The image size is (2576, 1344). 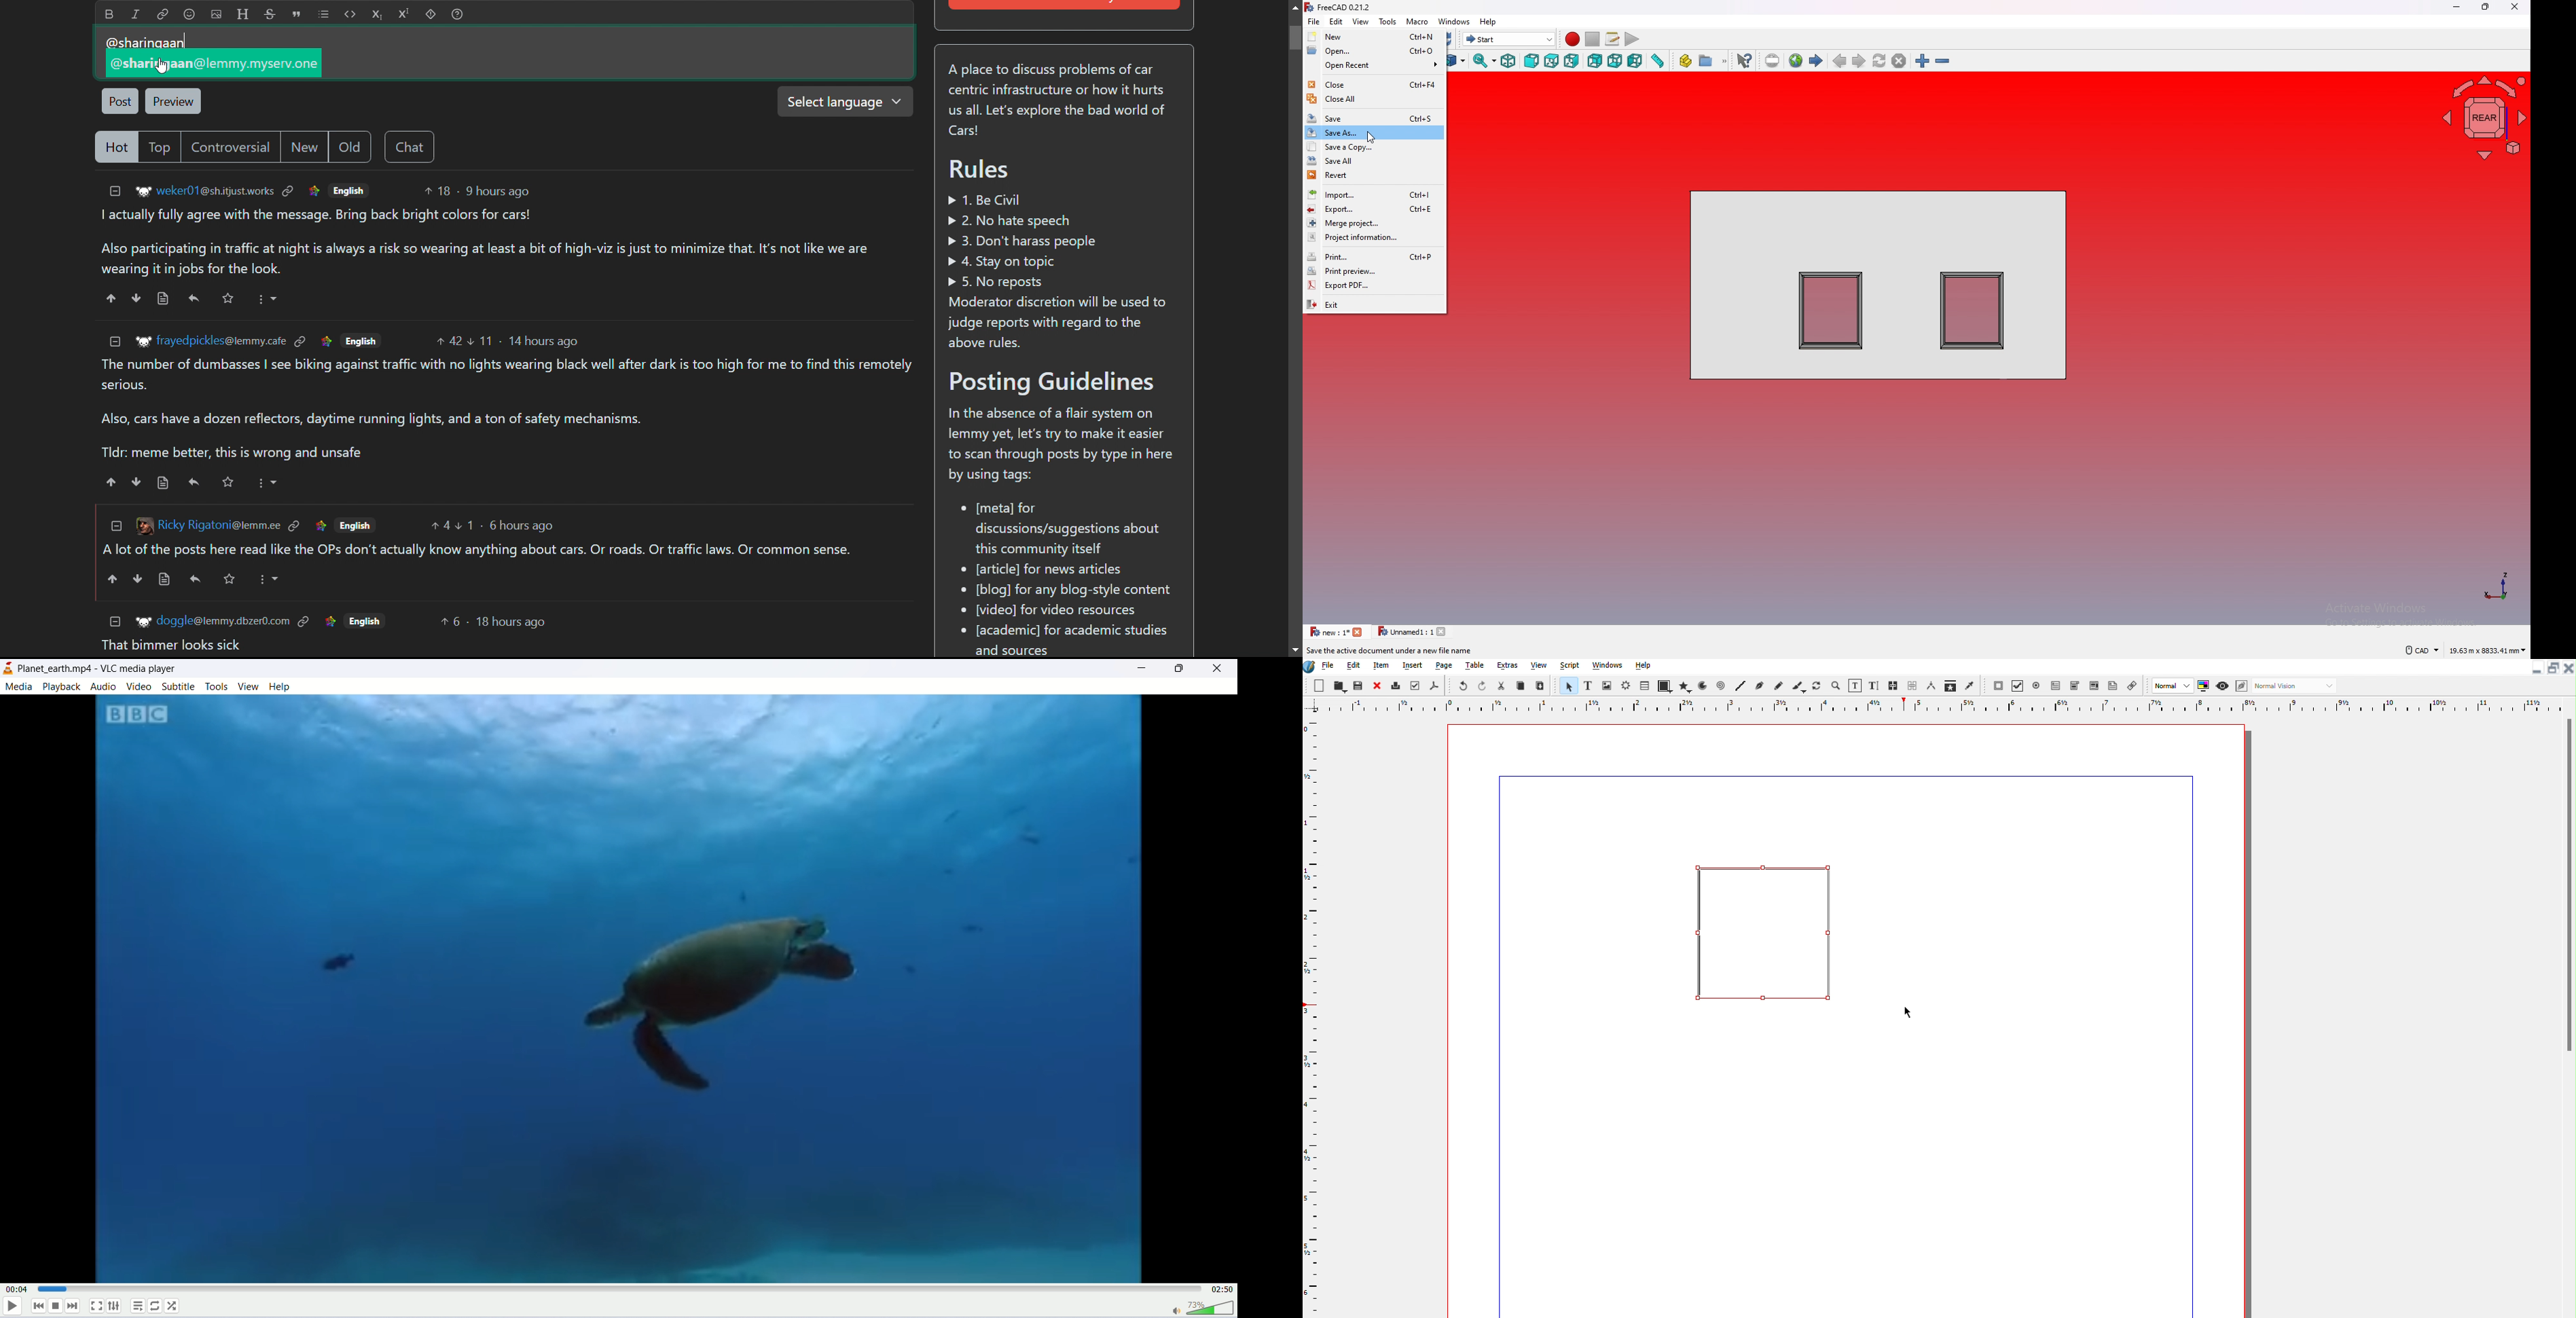 I want to click on subtitle, so click(x=179, y=685).